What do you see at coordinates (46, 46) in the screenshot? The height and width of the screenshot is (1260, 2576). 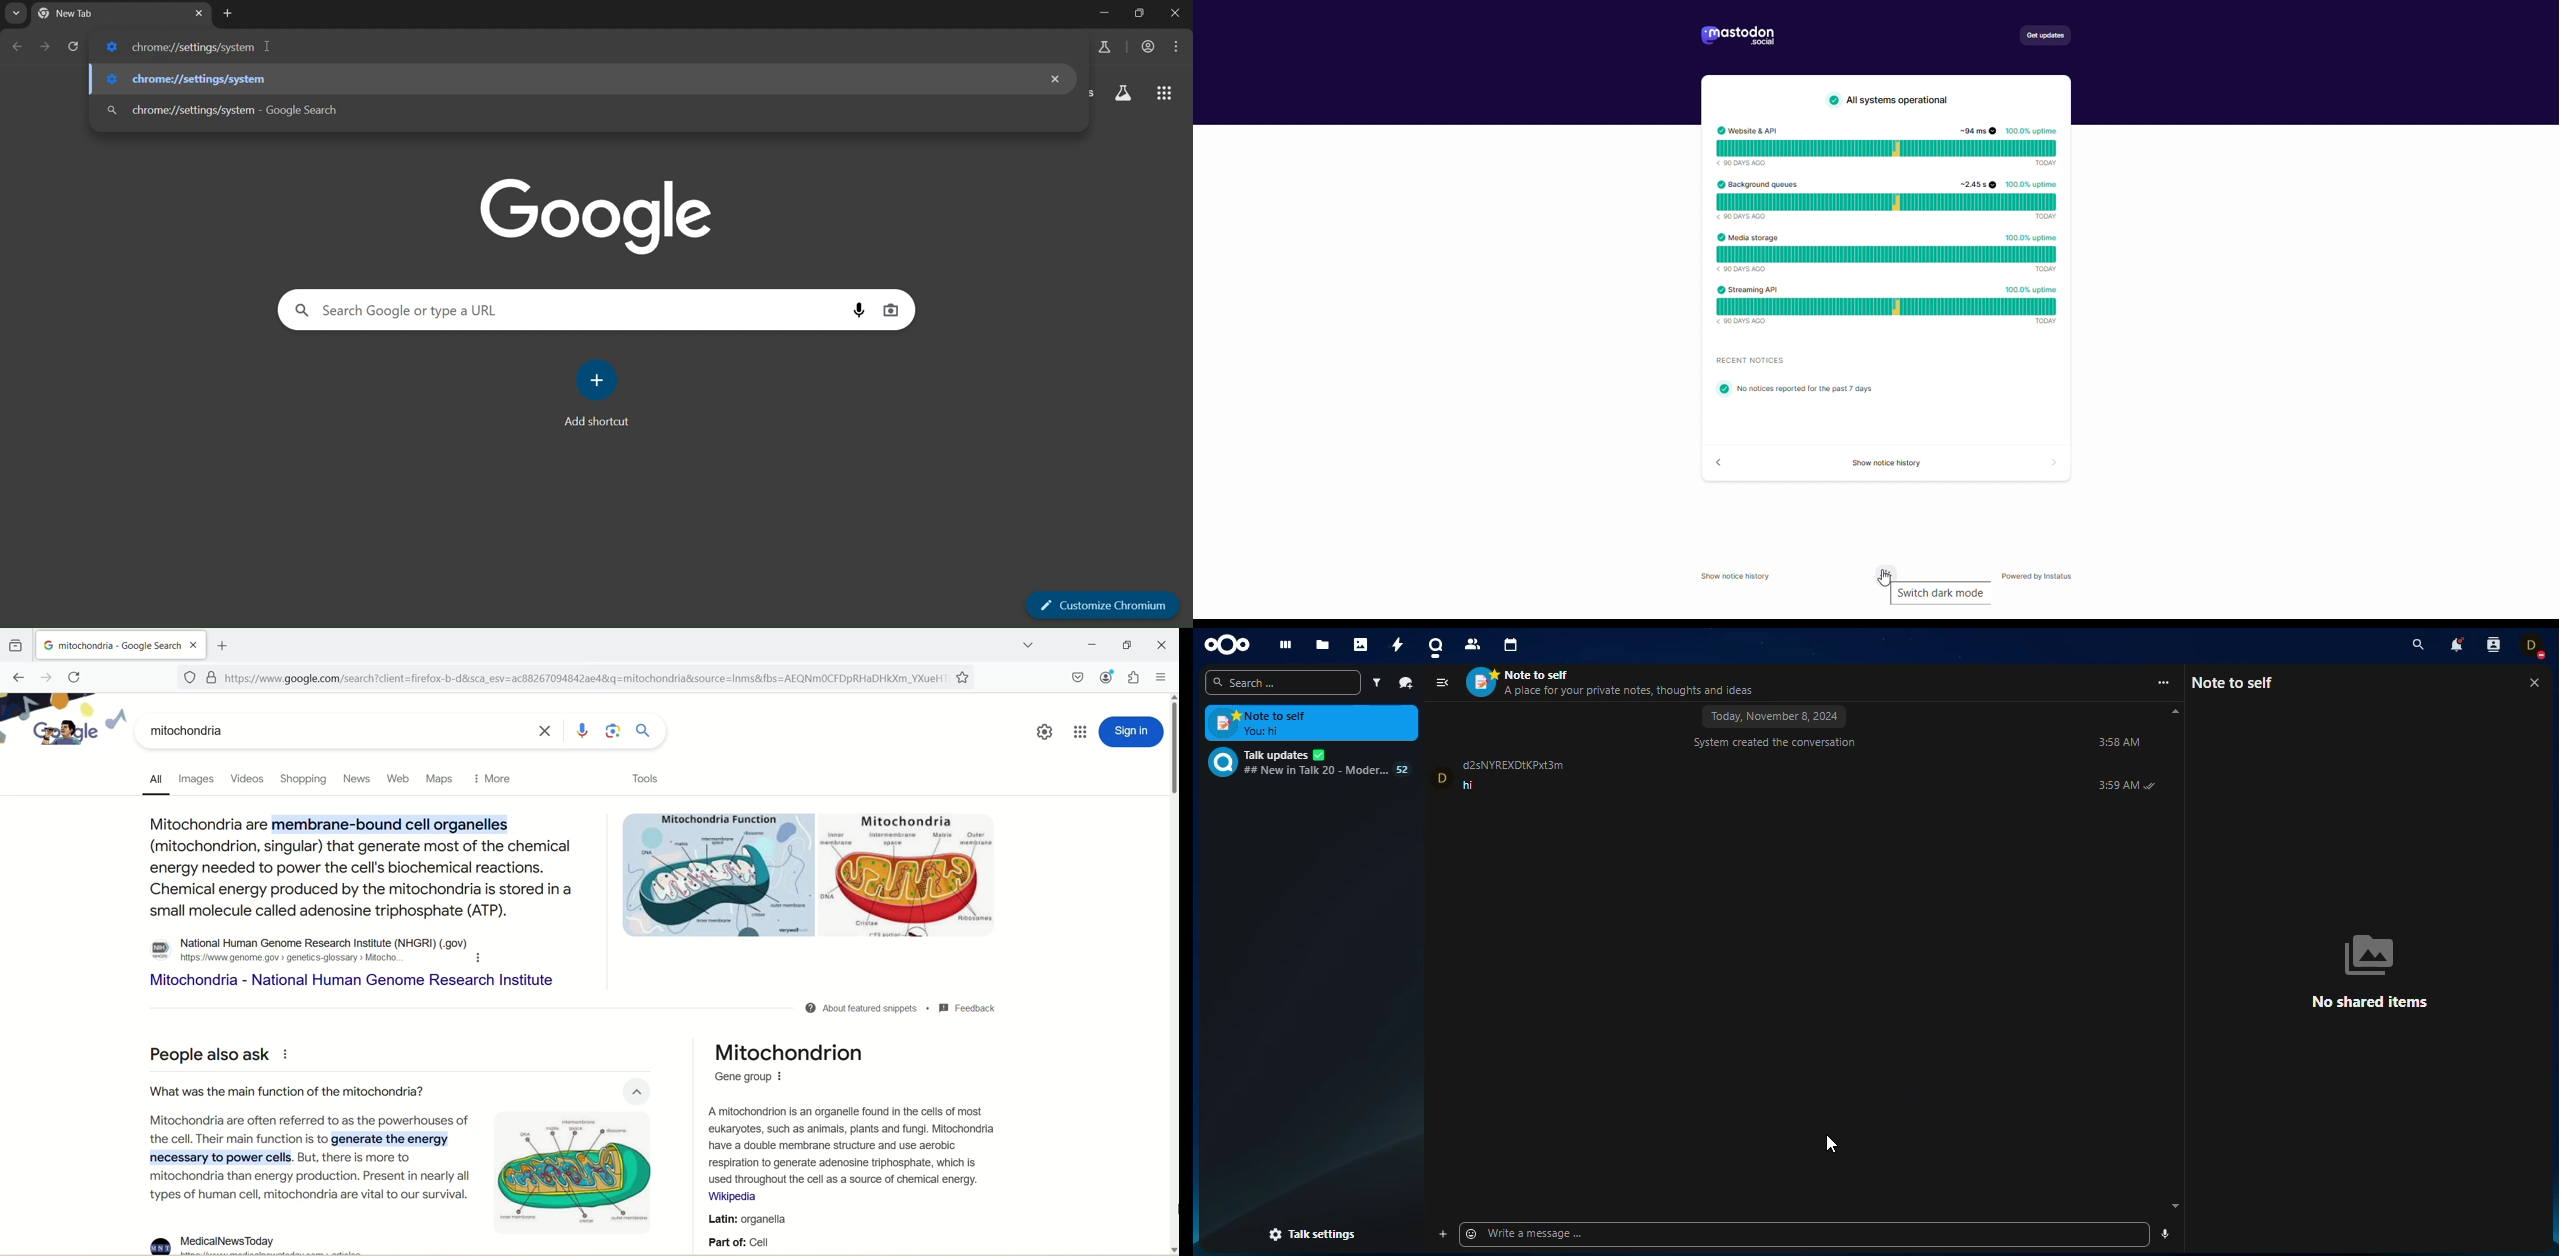 I see `go forward one page` at bounding box center [46, 46].